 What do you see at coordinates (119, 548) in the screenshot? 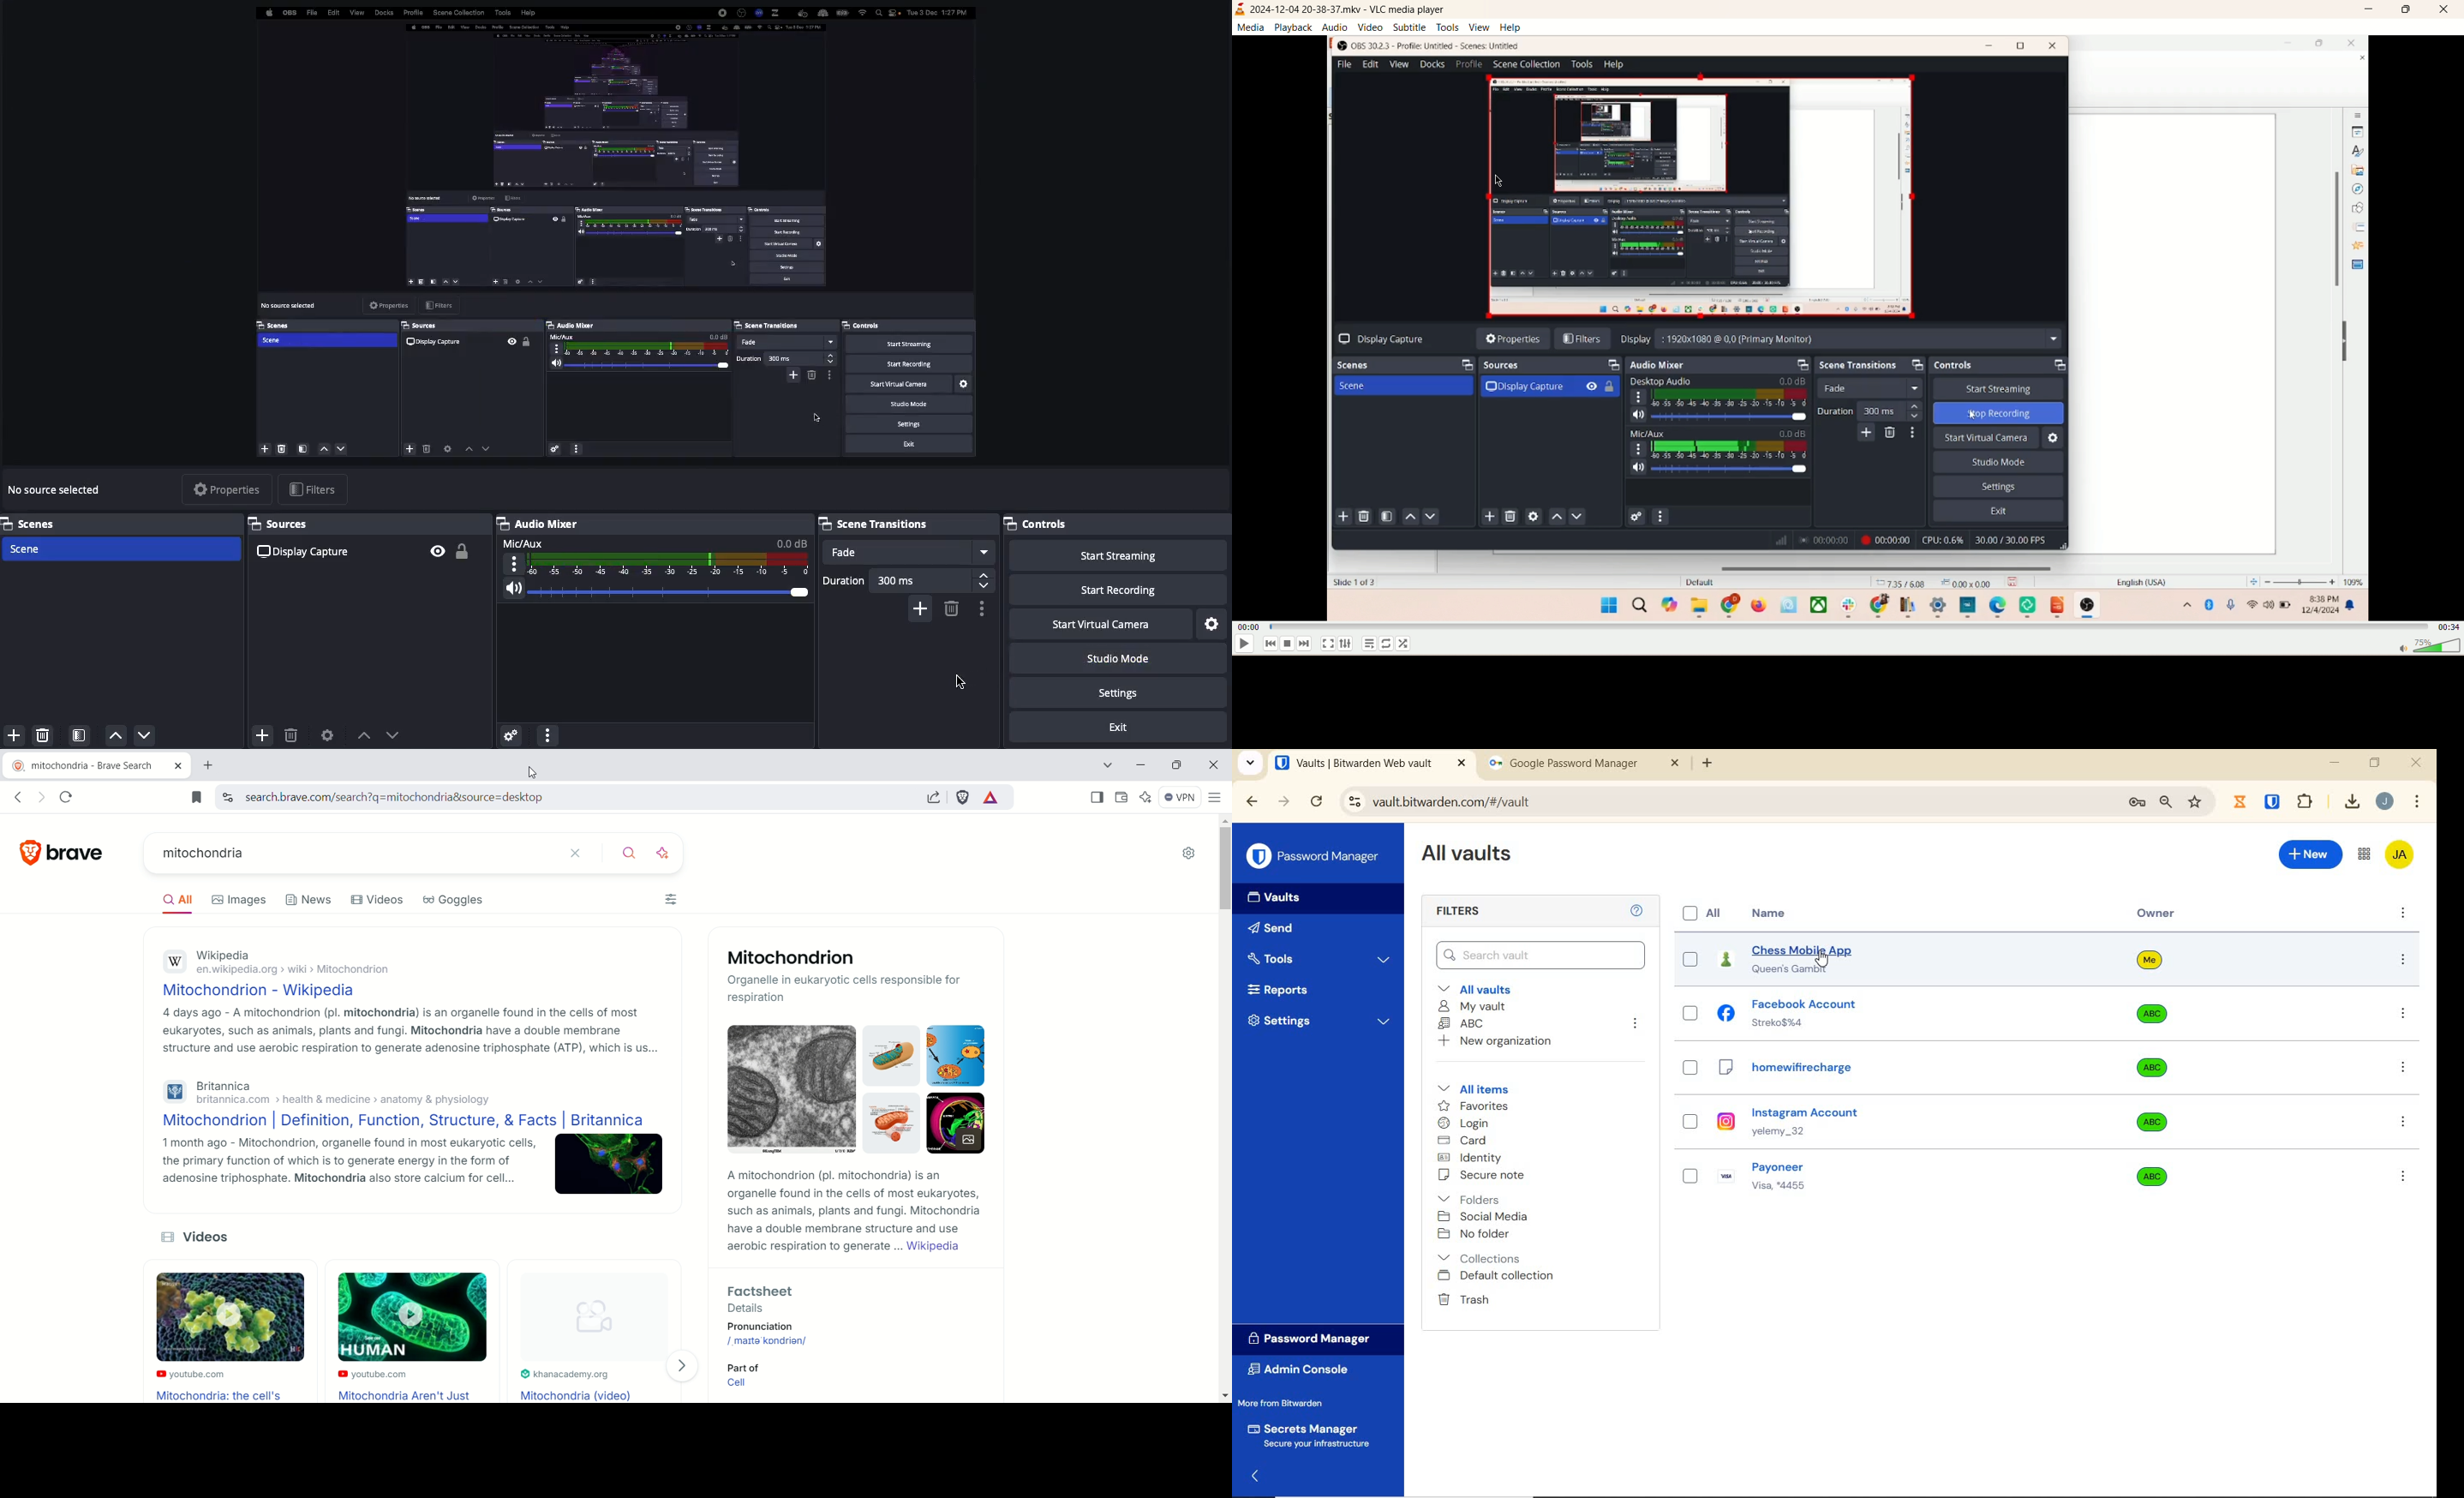
I see `Scenes` at bounding box center [119, 548].